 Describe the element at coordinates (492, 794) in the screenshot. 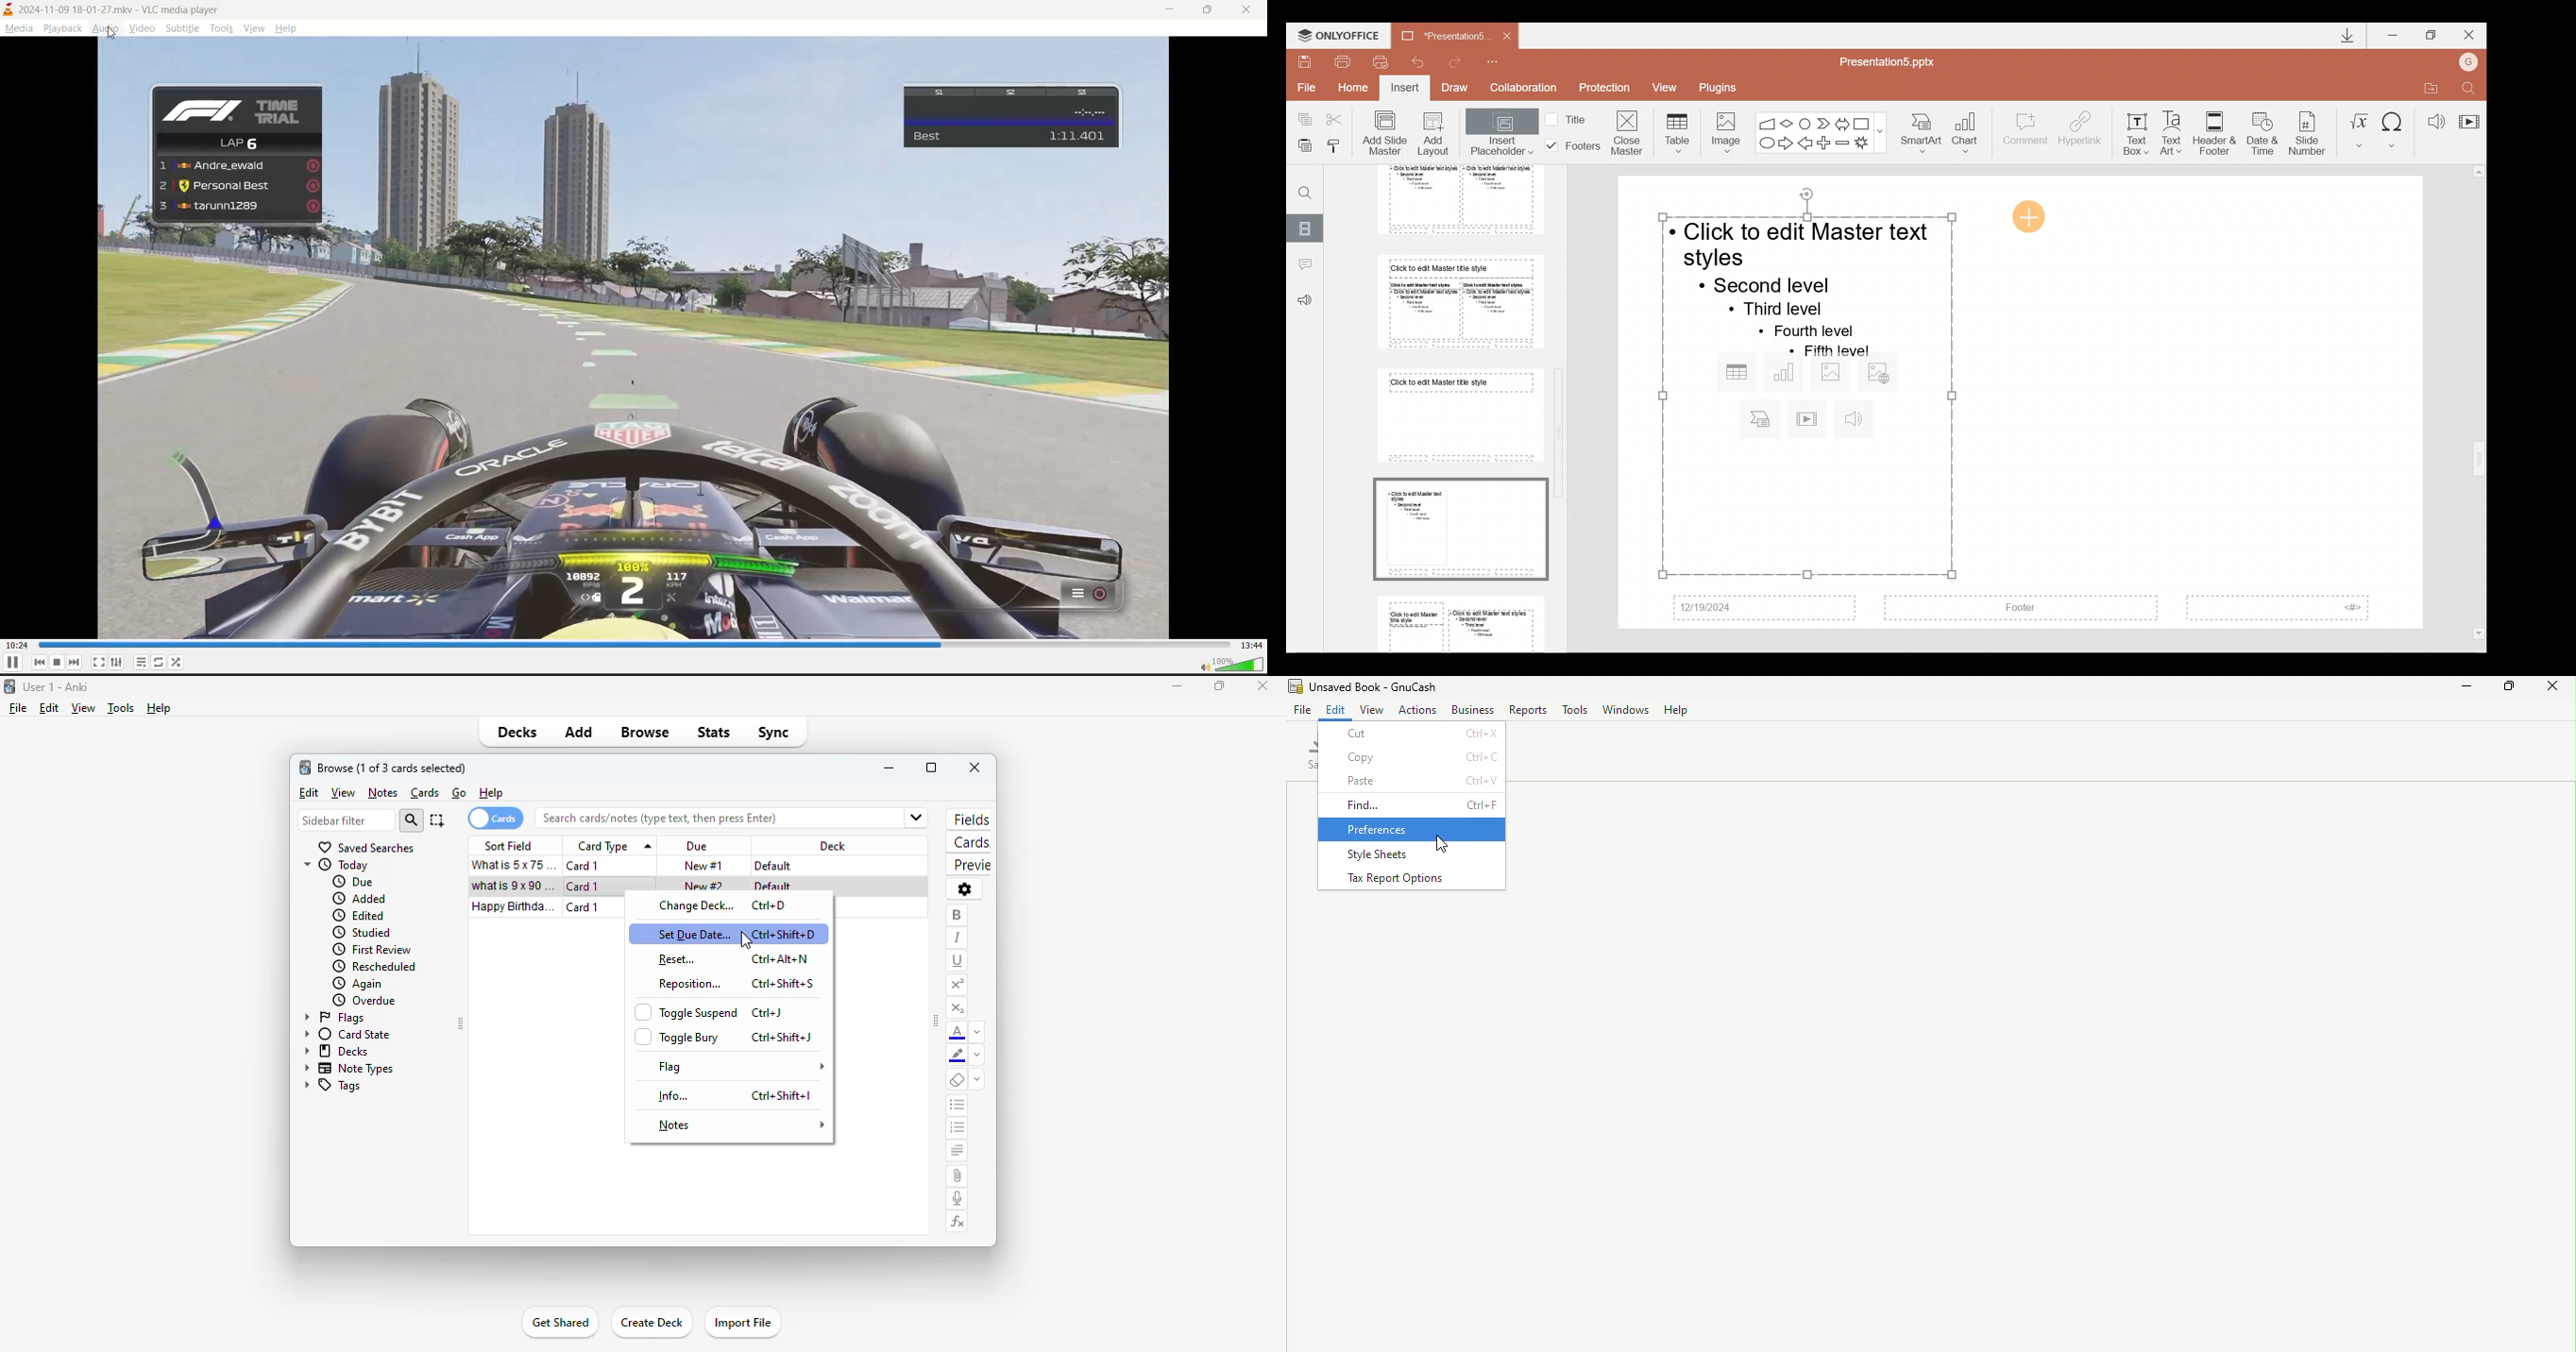

I see `help` at that location.